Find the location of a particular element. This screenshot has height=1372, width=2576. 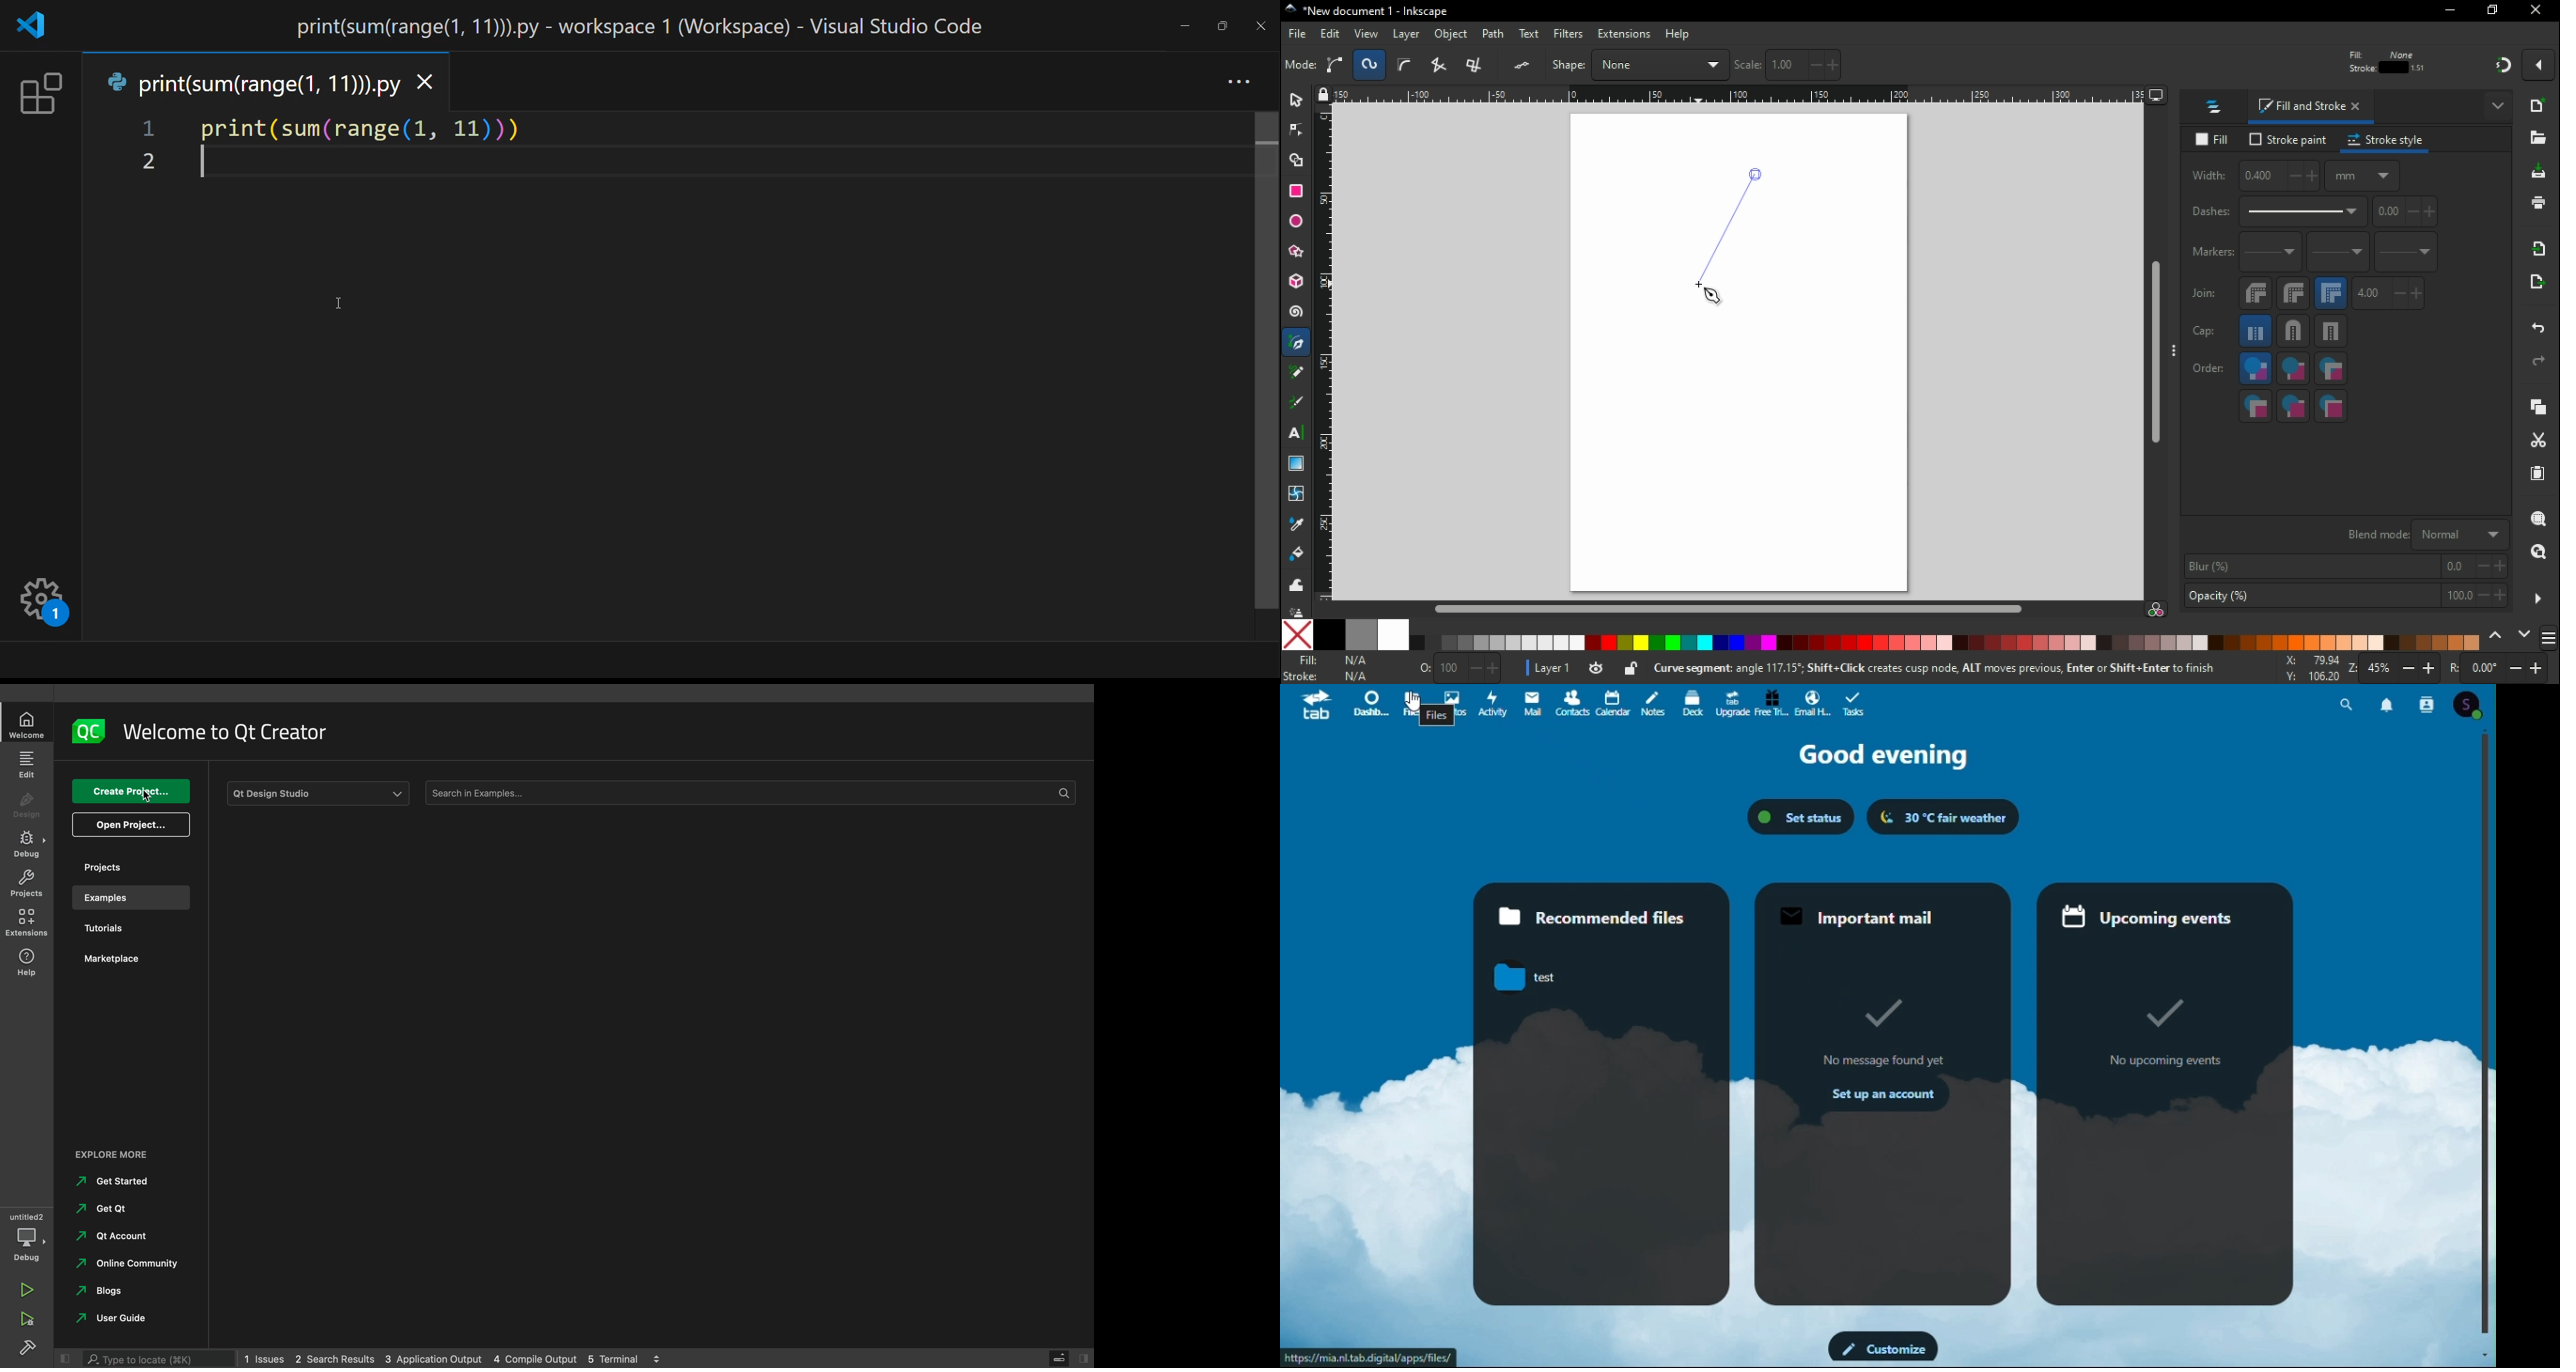

create a sequence of paraxial line segments is located at coordinates (1478, 65).